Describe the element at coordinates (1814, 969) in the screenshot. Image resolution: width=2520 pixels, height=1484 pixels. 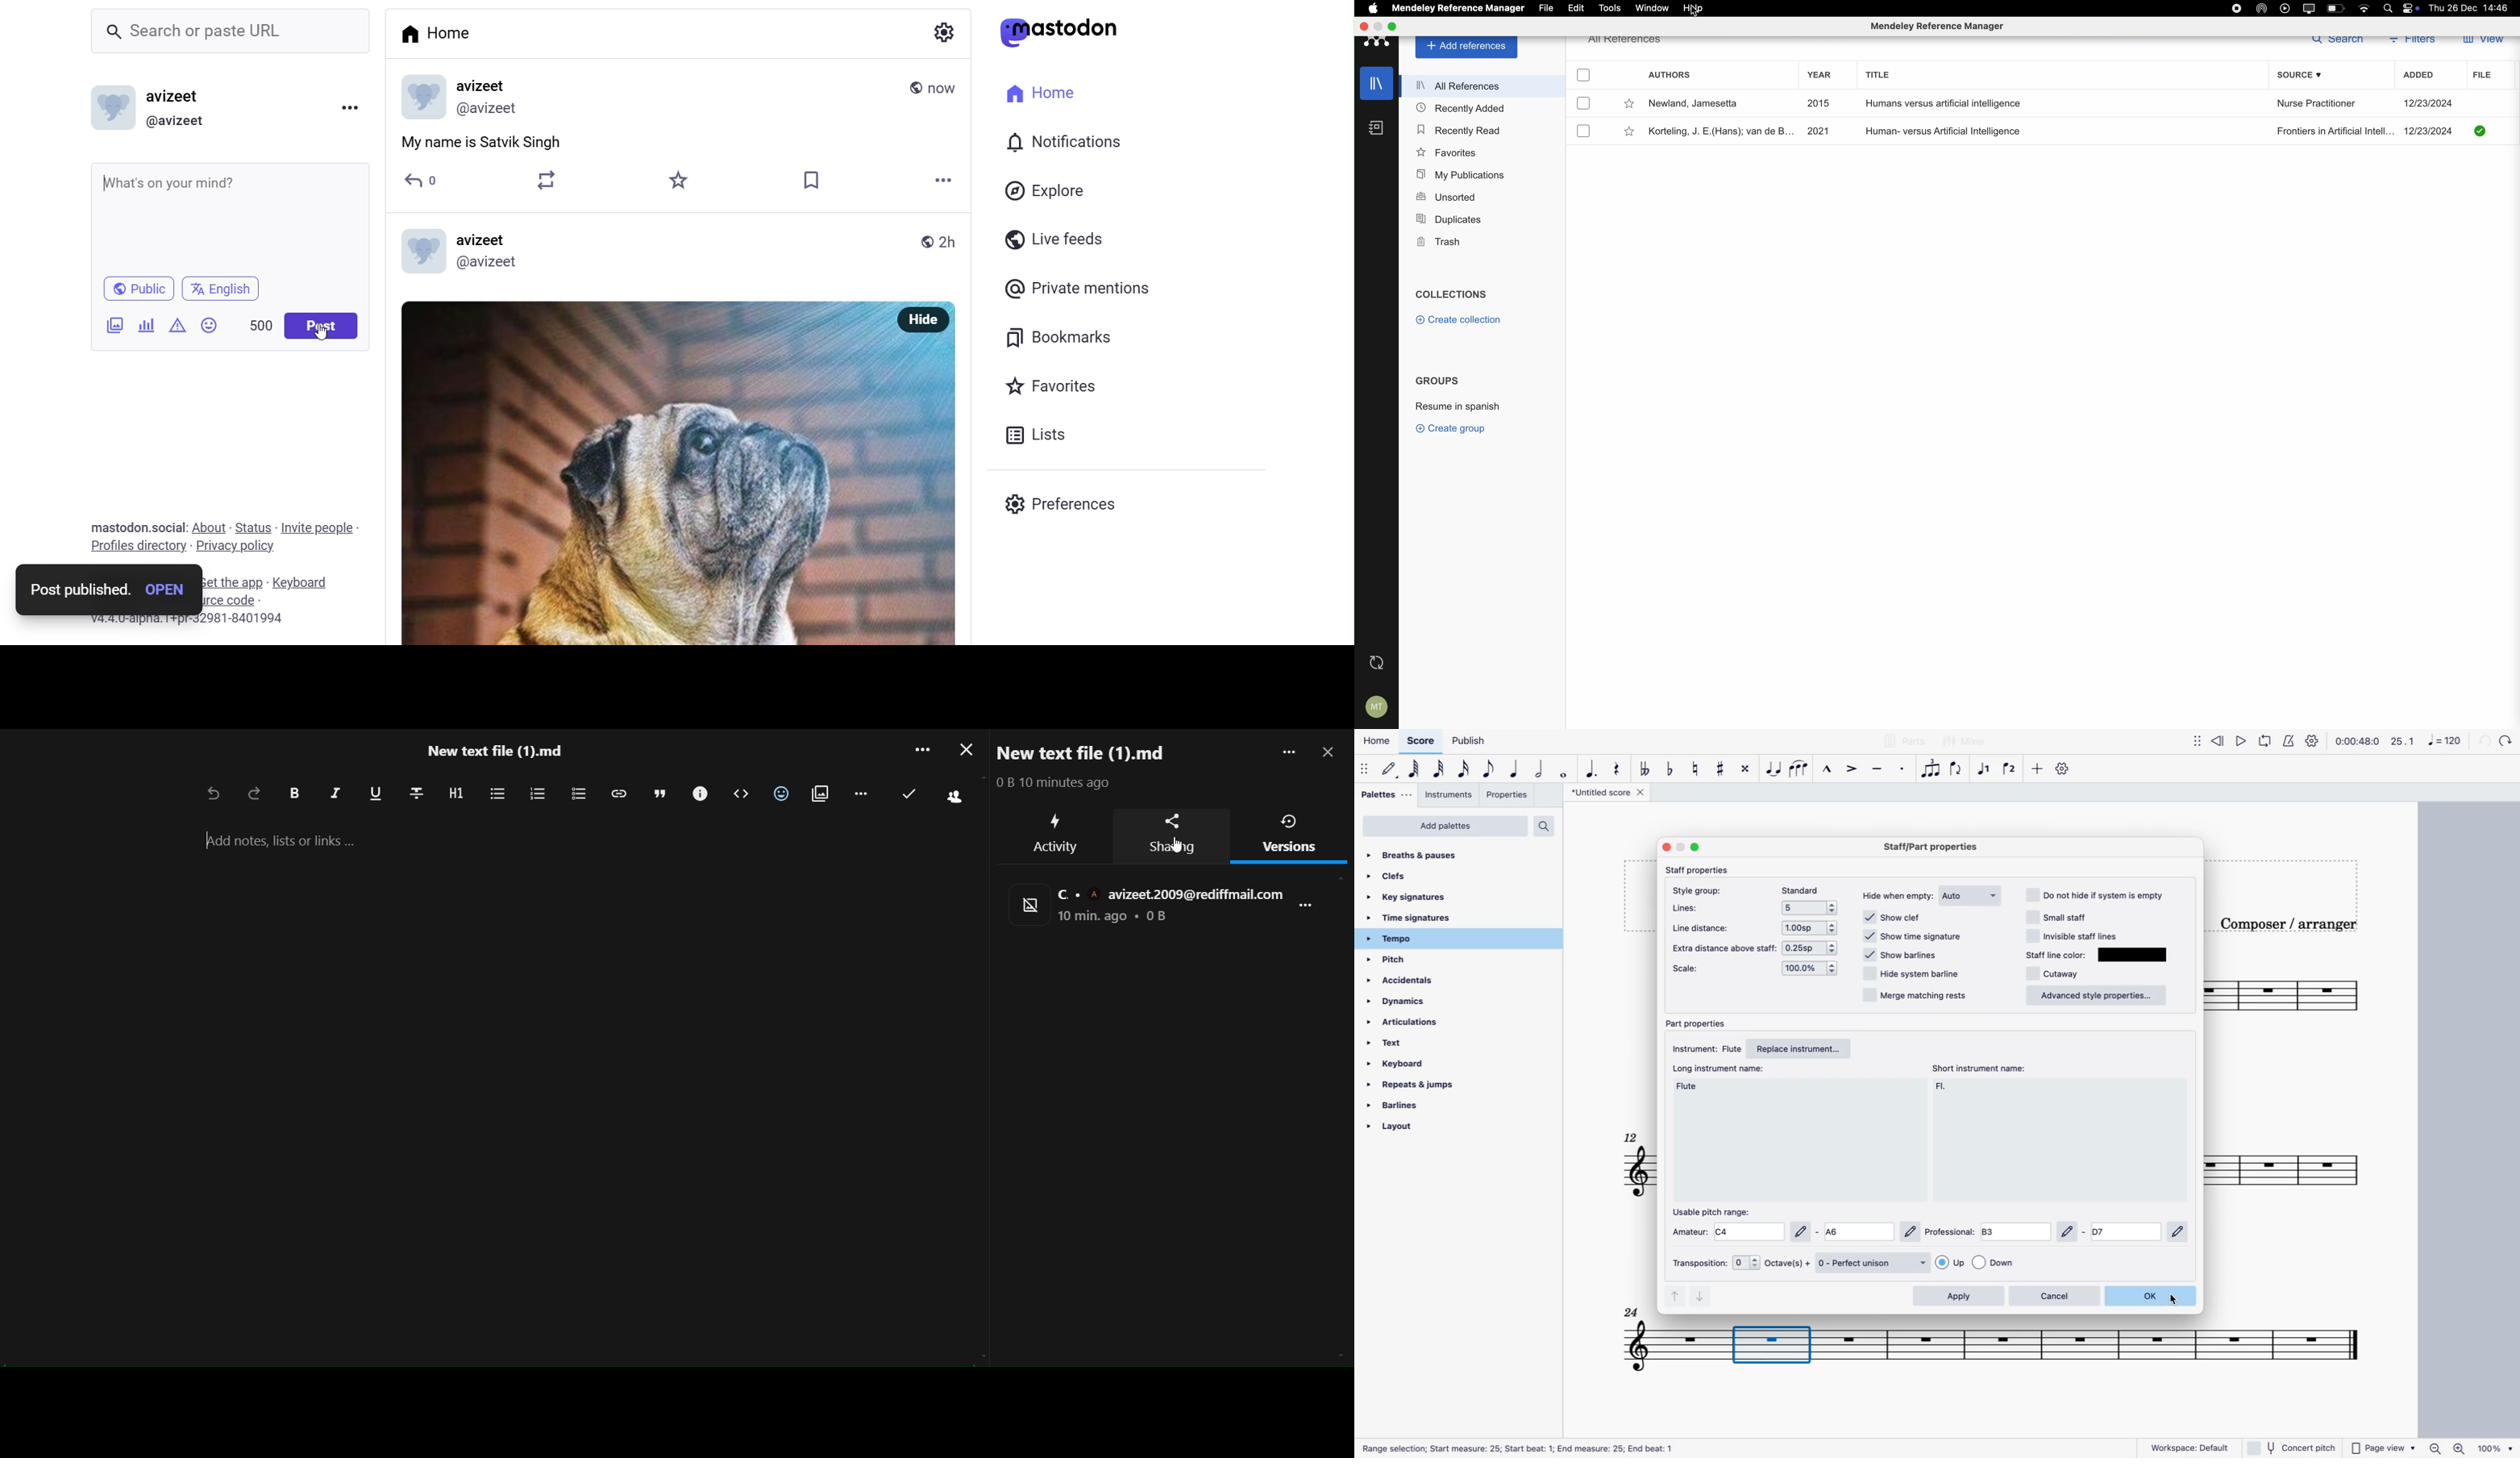
I see `options` at that location.